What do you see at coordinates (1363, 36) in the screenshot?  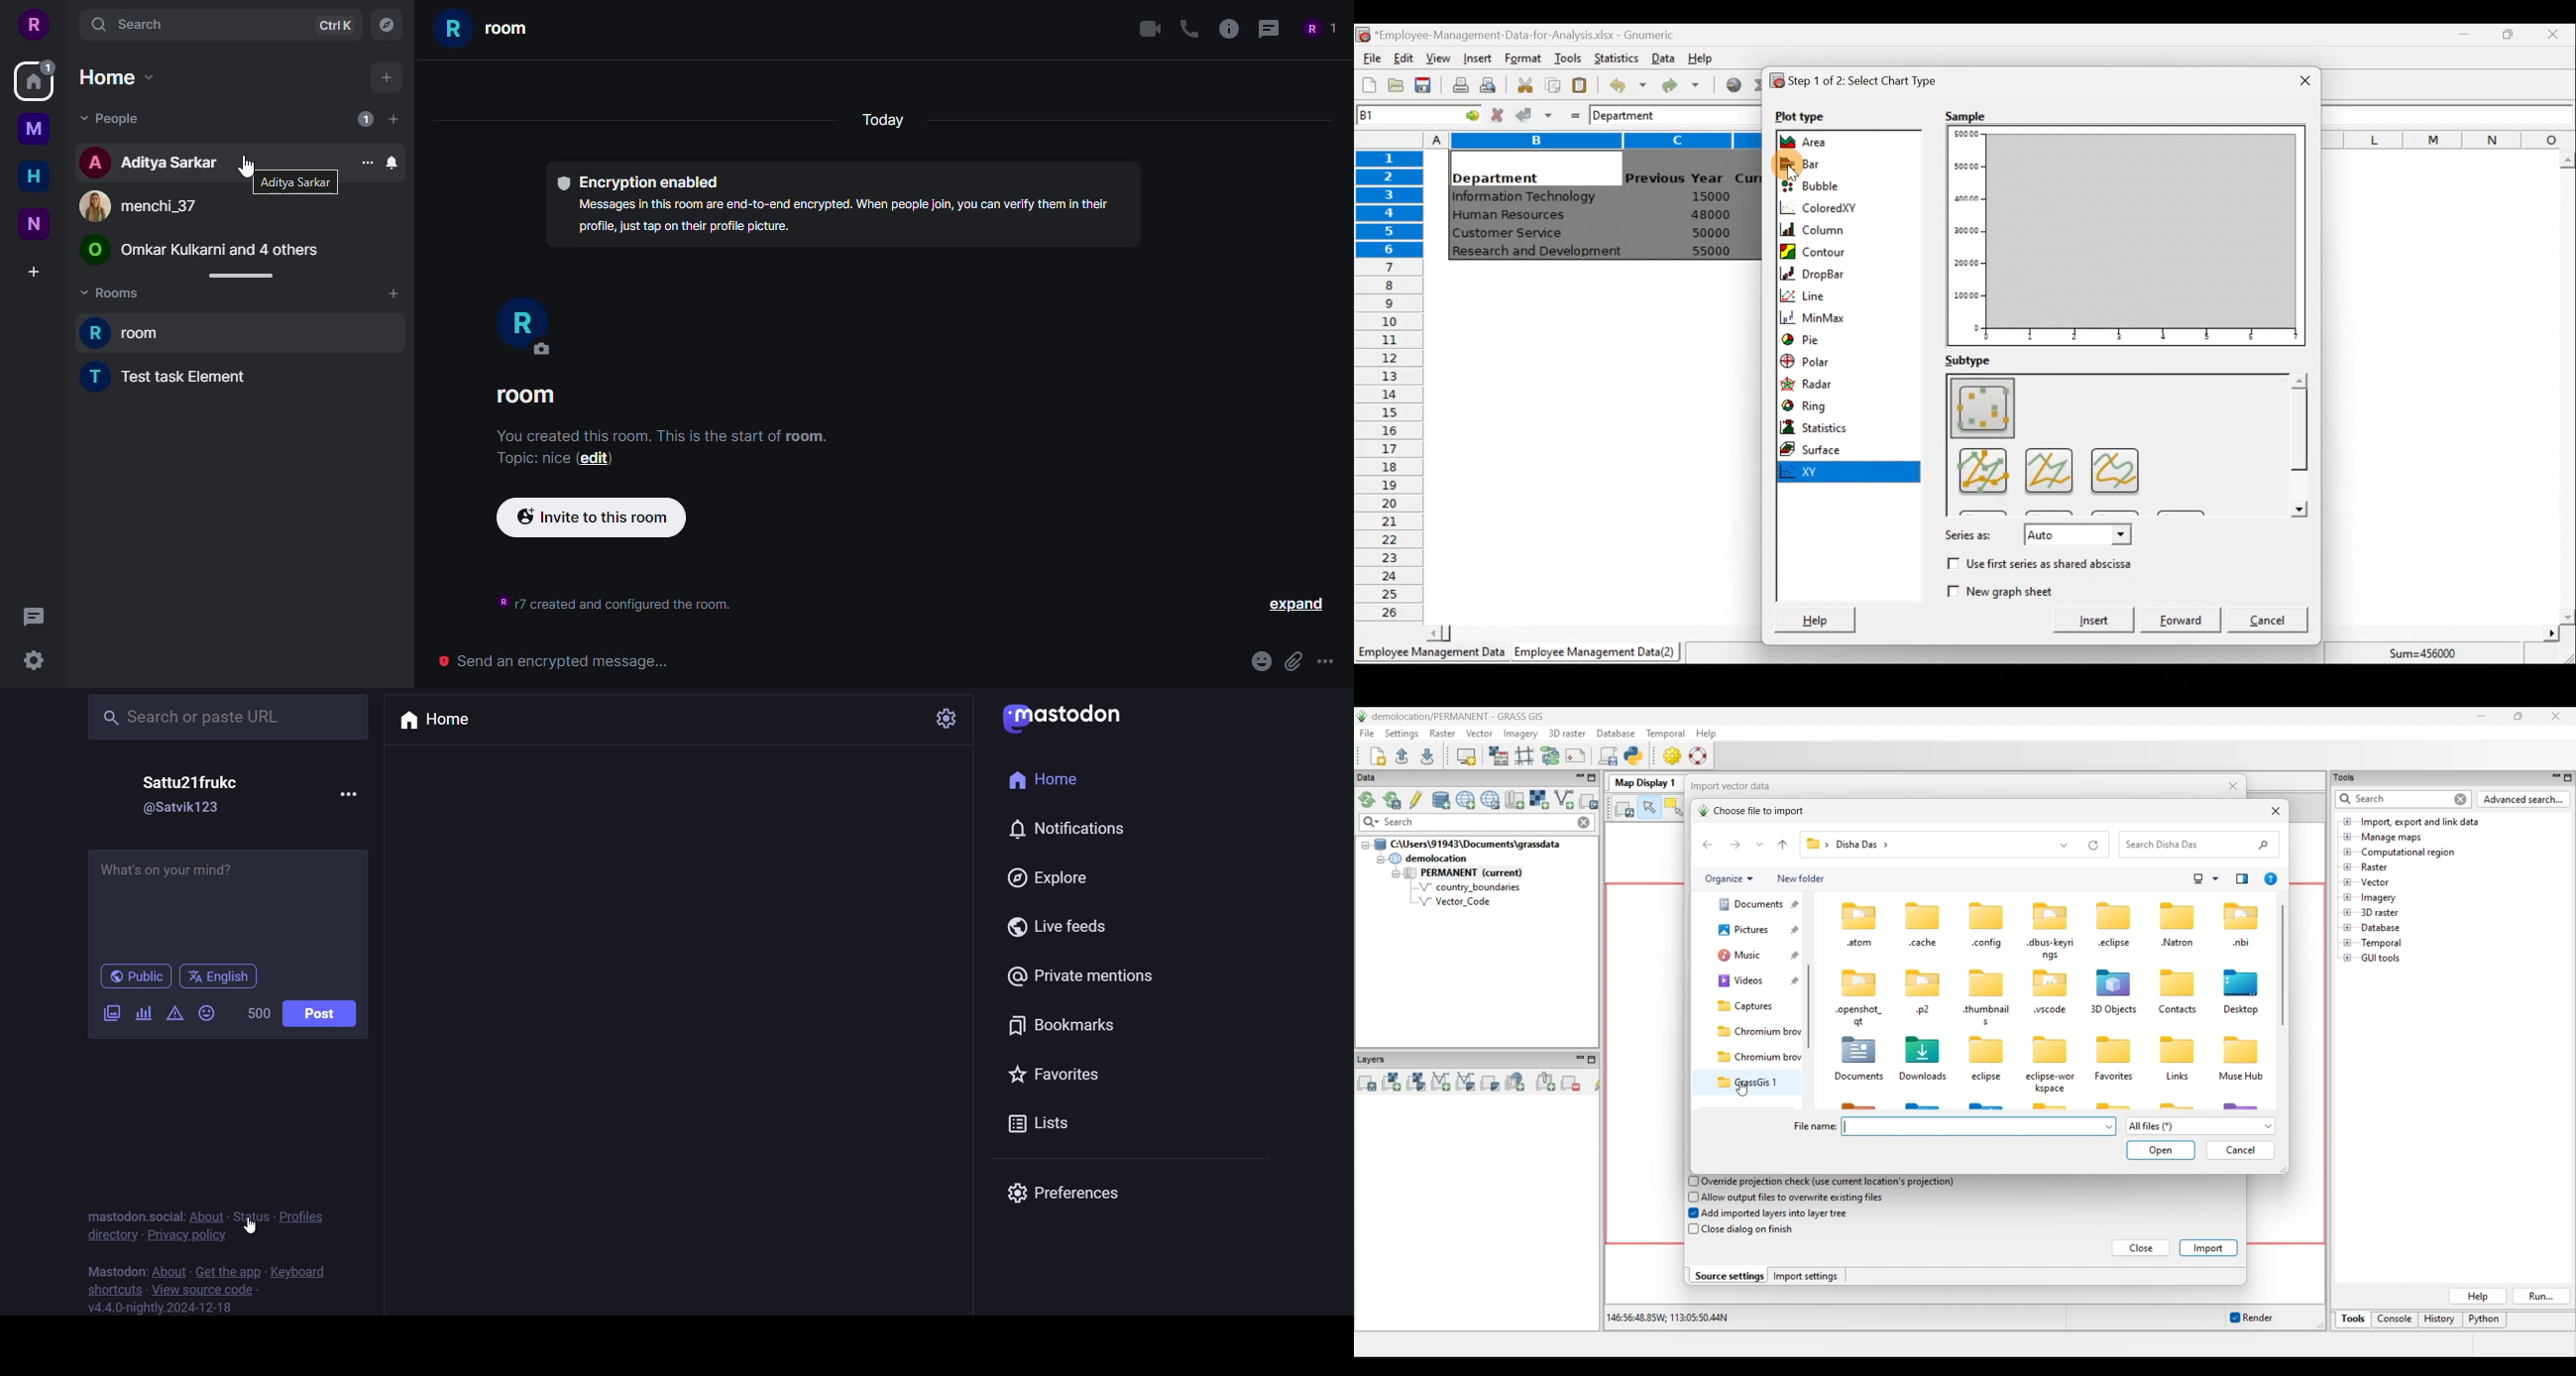 I see `Gnumeric logo` at bounding box center [1363, 36].